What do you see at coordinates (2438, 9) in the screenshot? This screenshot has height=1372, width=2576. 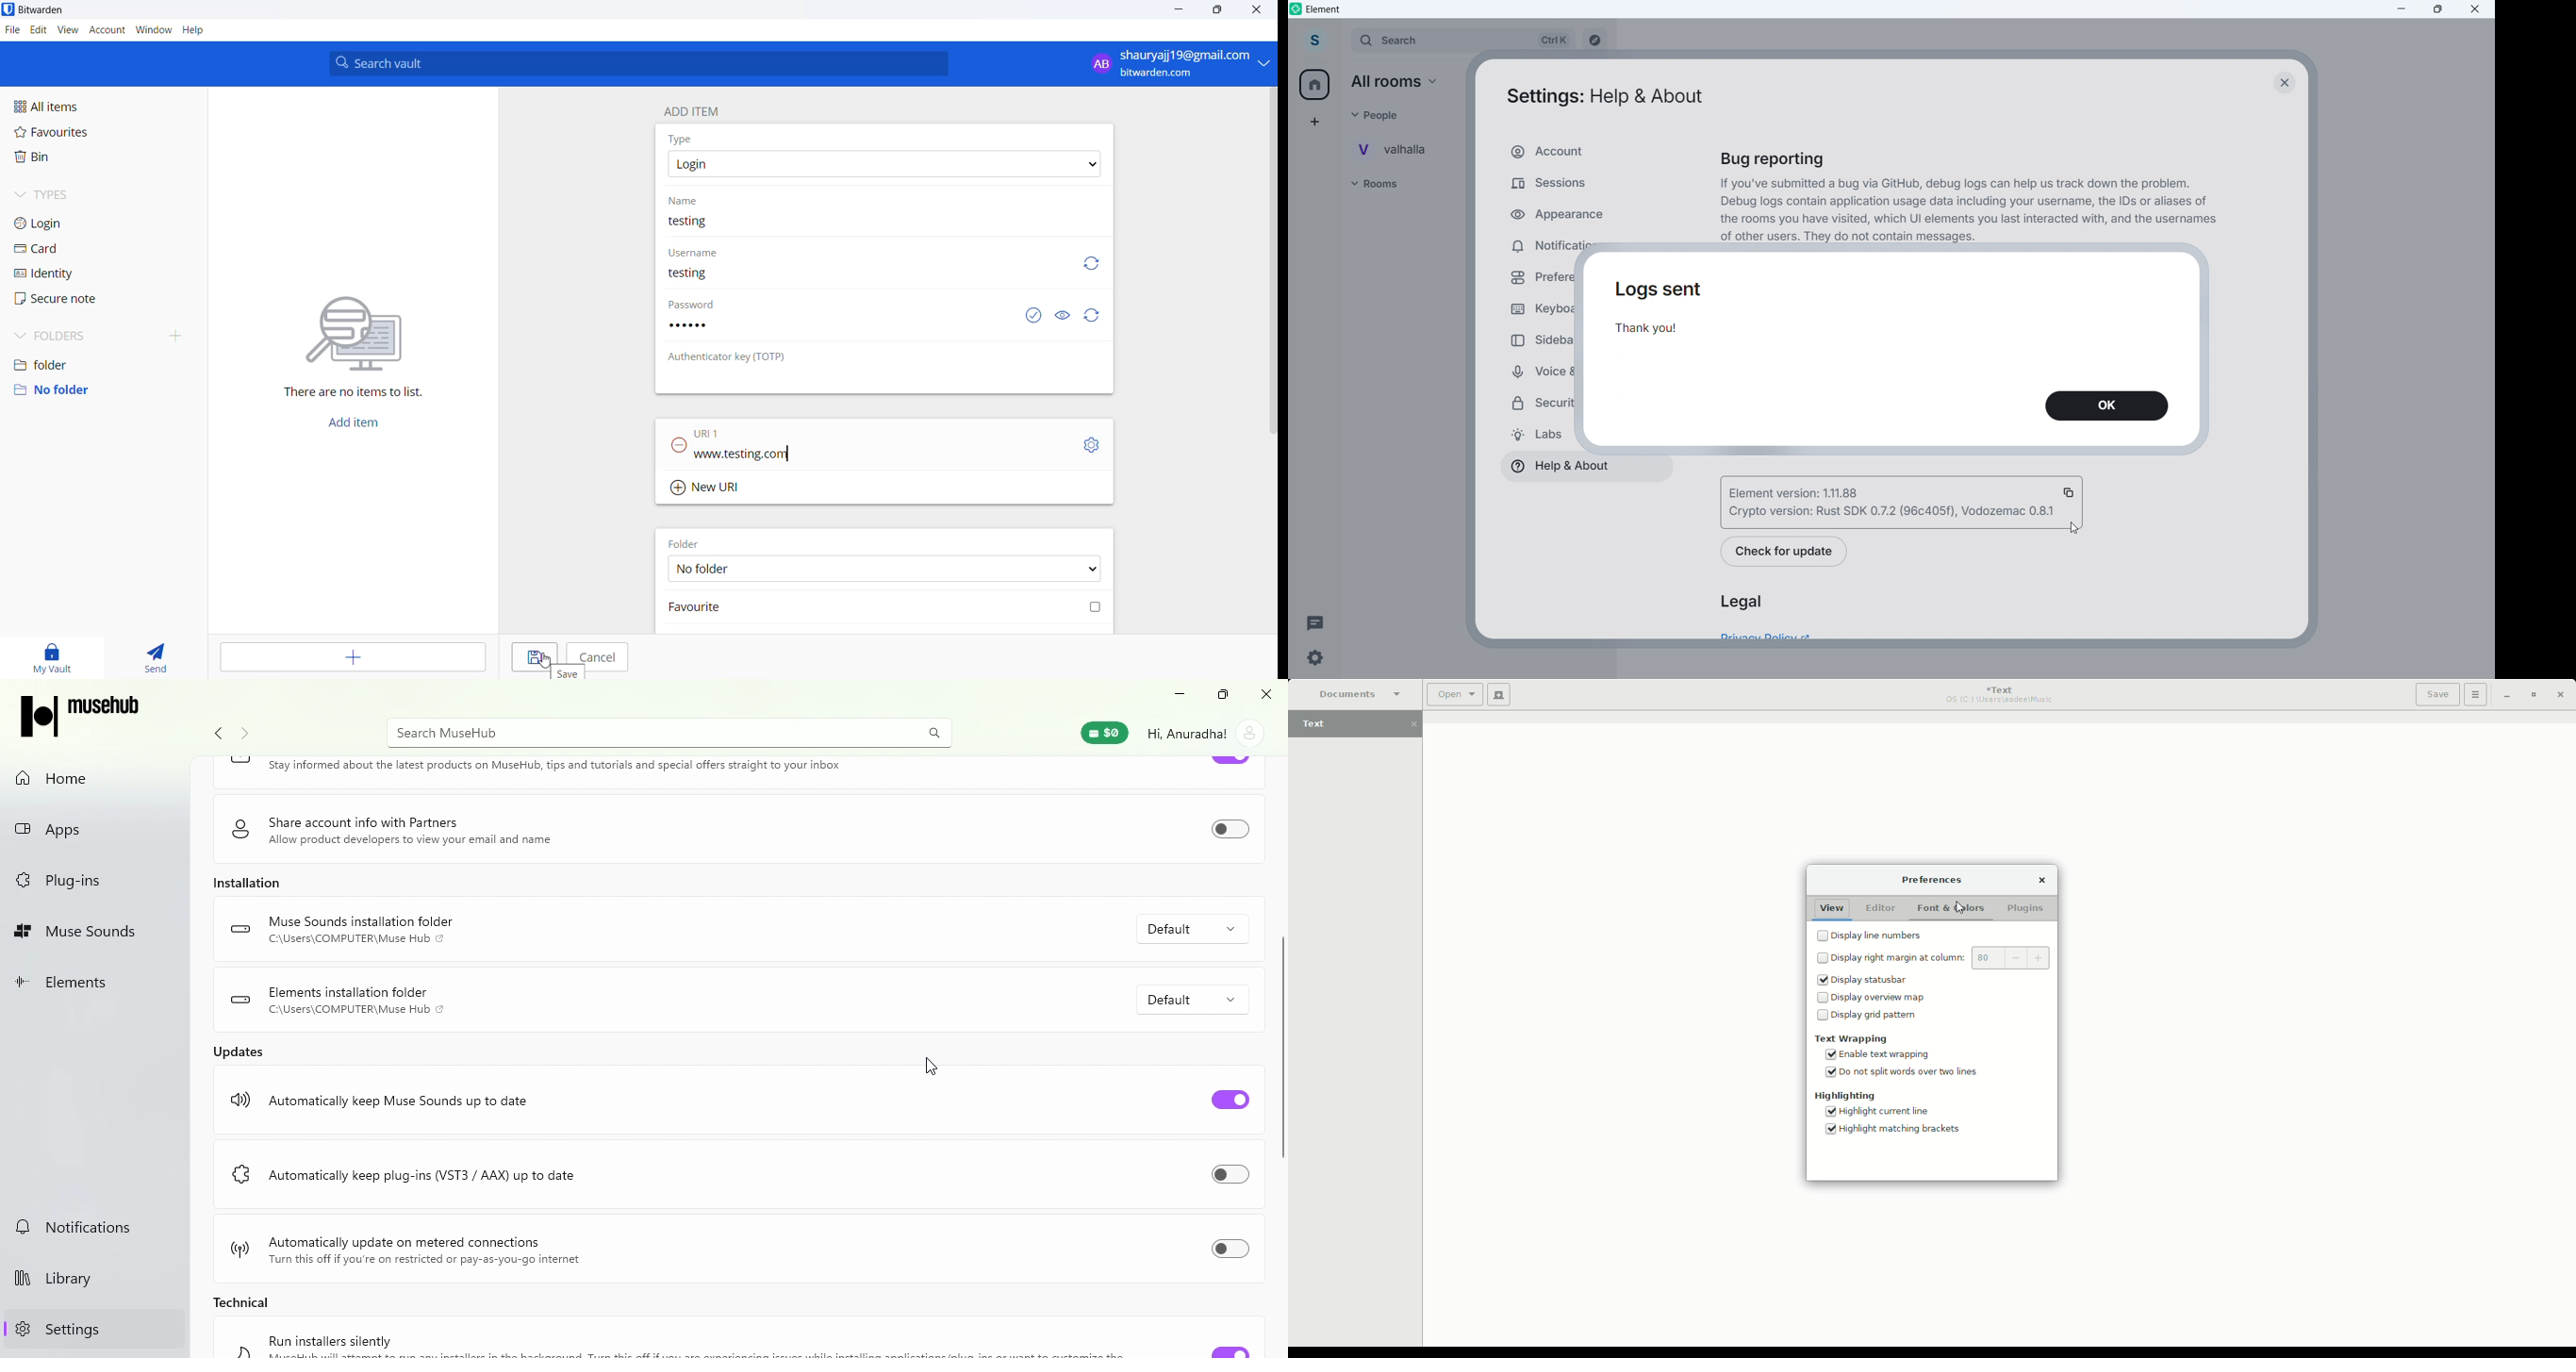 I see `Maximize ` at bounding box center [2438, 9].